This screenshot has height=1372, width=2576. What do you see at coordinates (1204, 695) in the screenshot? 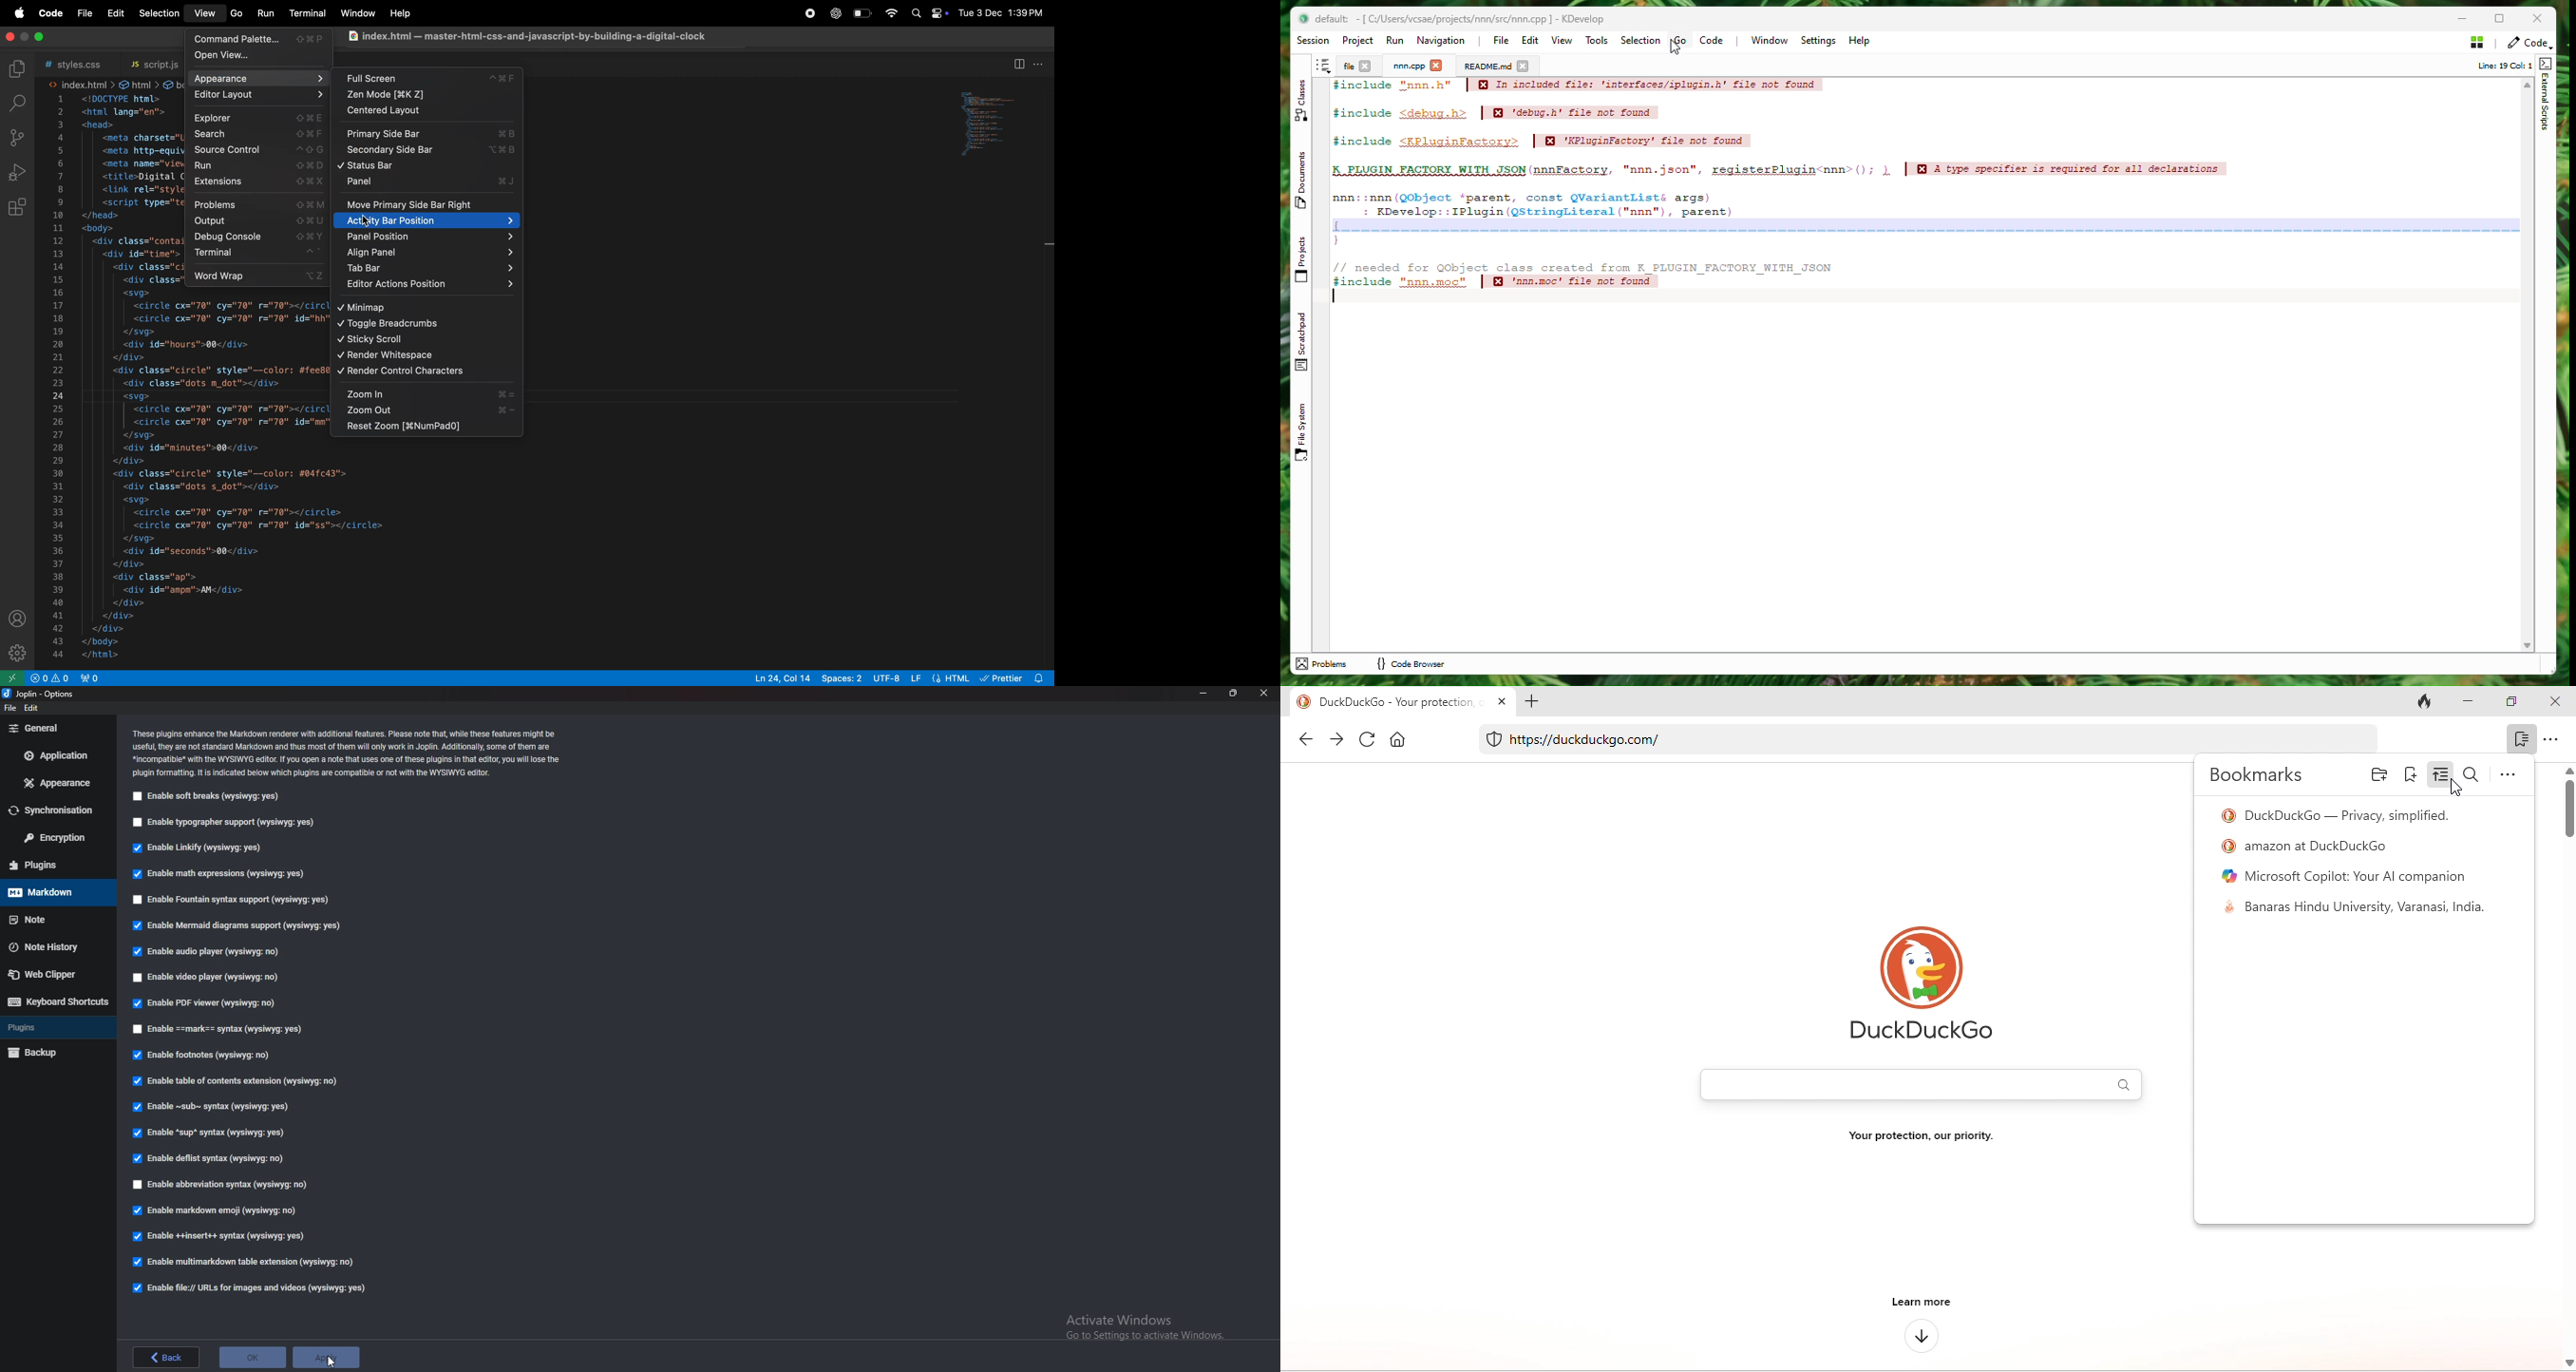
I see `Minimize` at bounding box center [1204, 695].